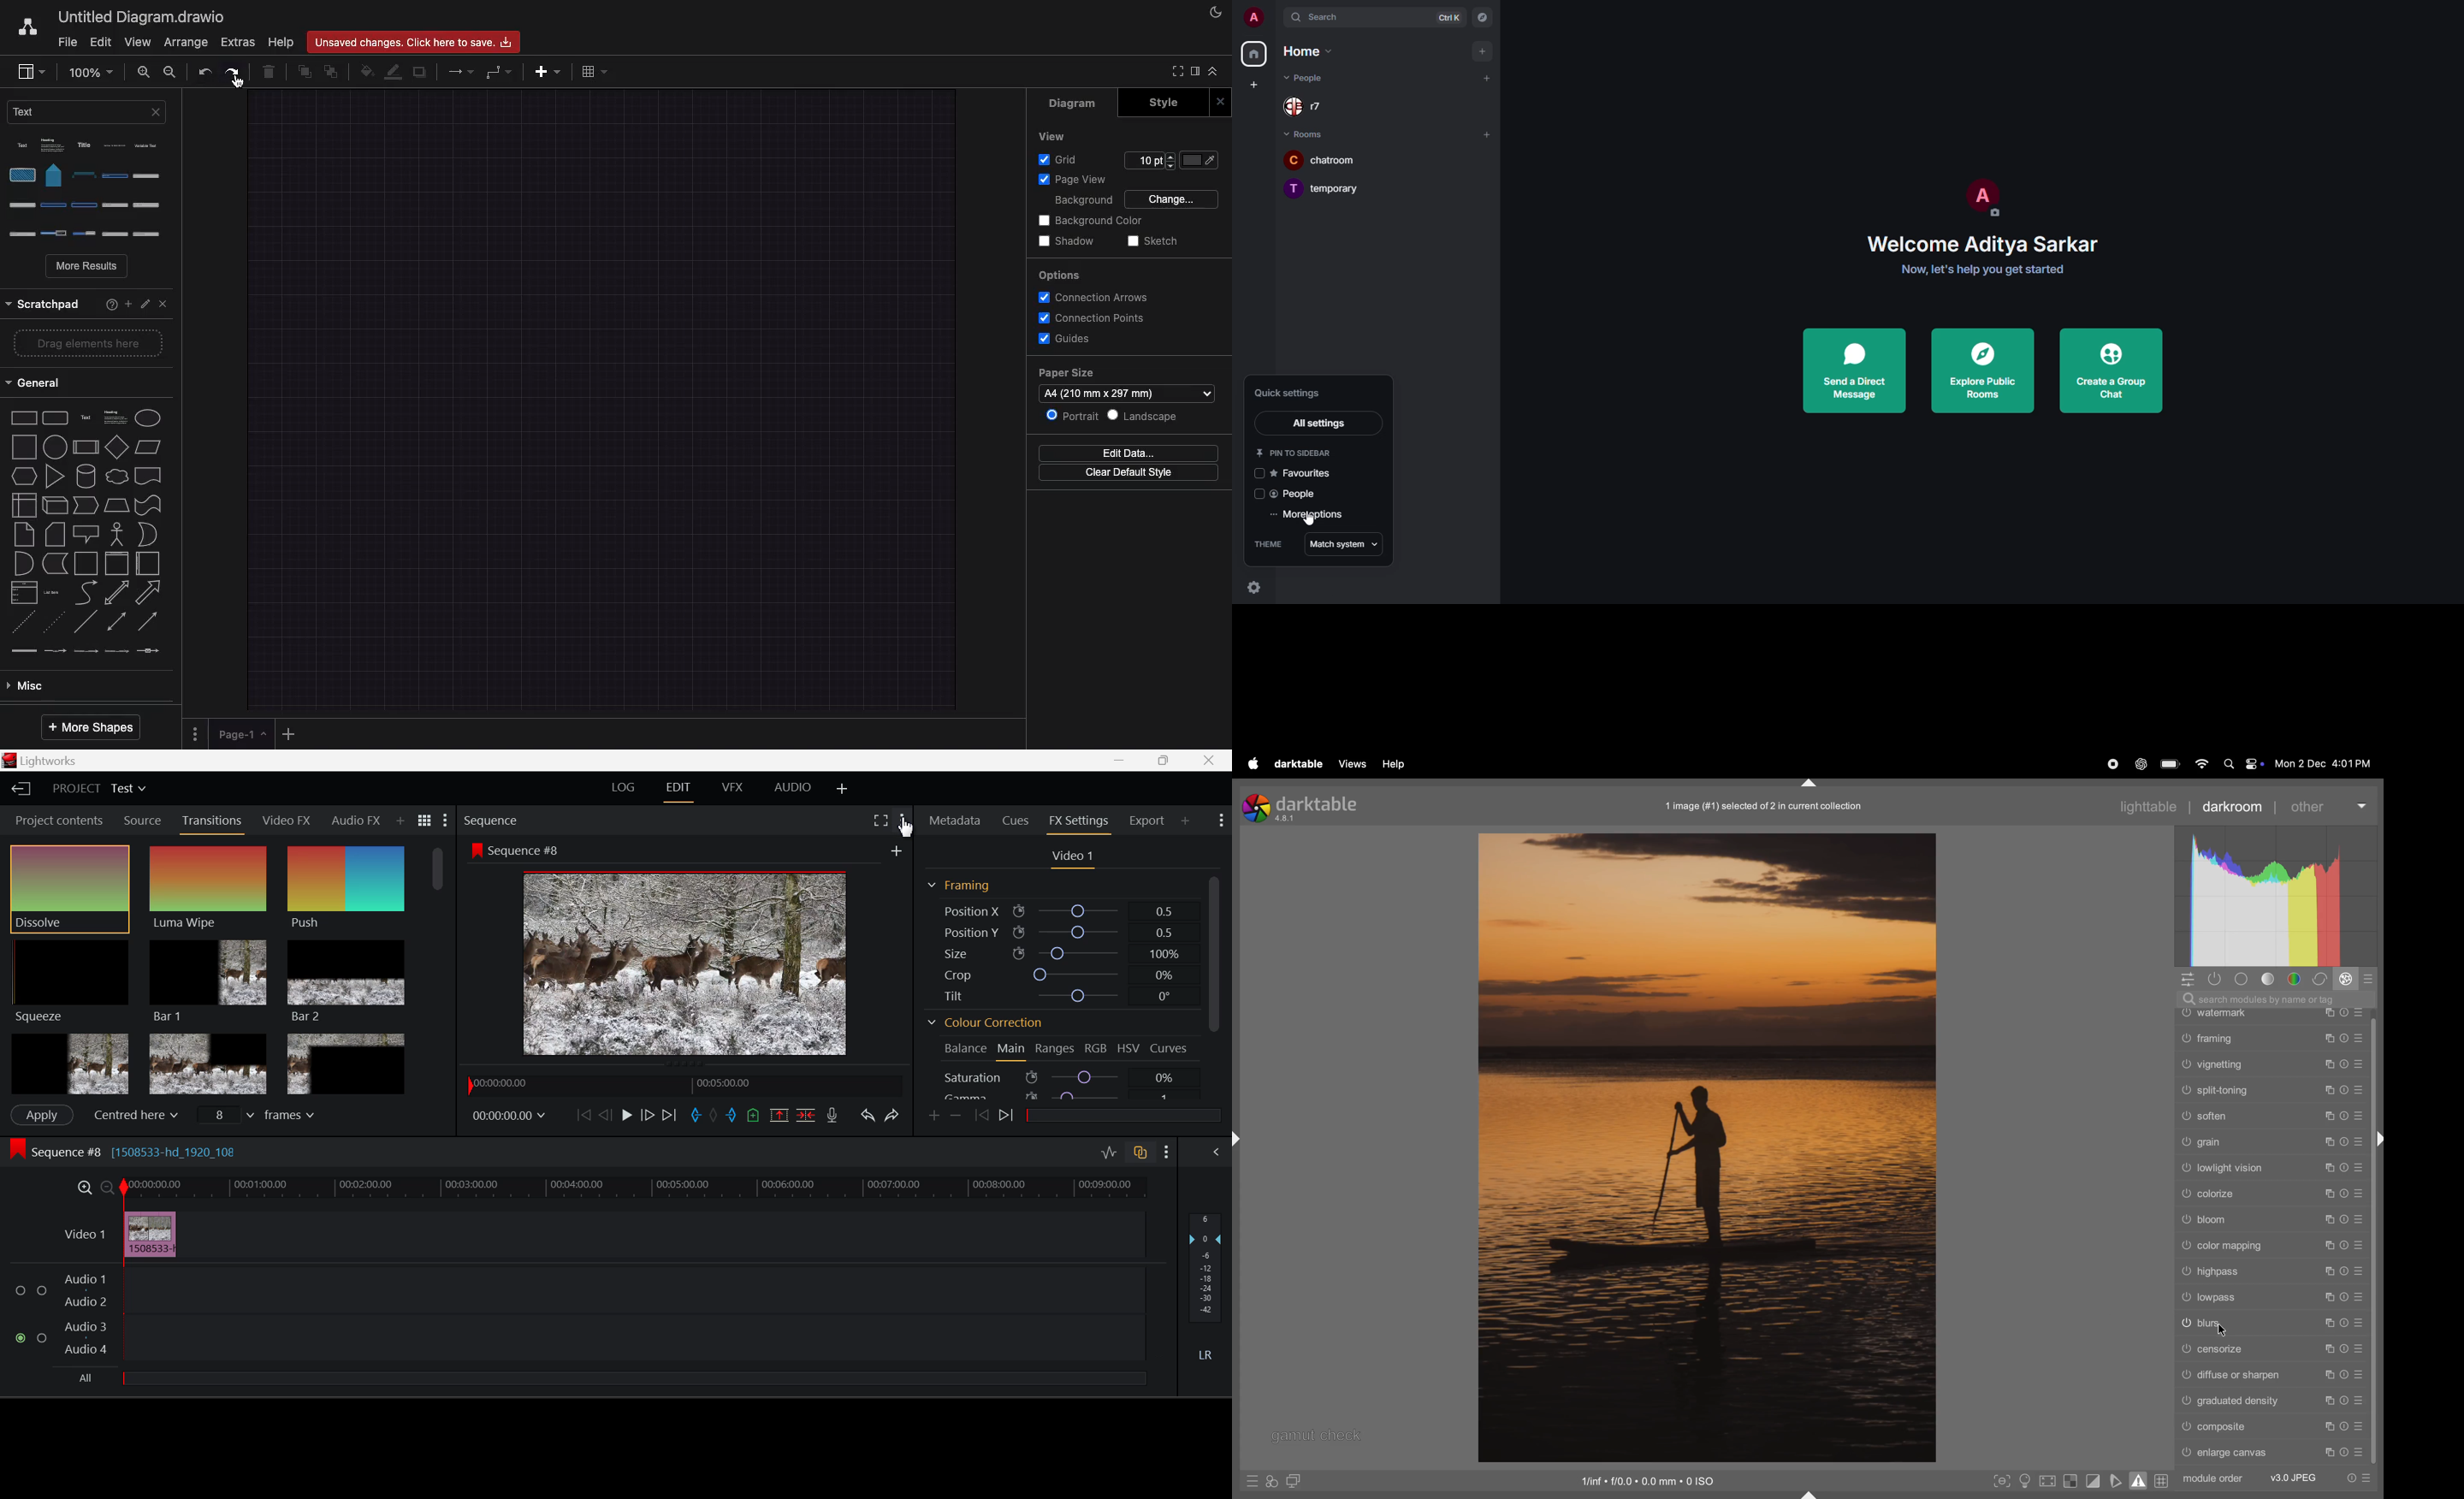 This screenshot has height=1512, width=2464. Describe the element at coordinates (1255, 764) in the screenshot. I see `apple menu` at that location.